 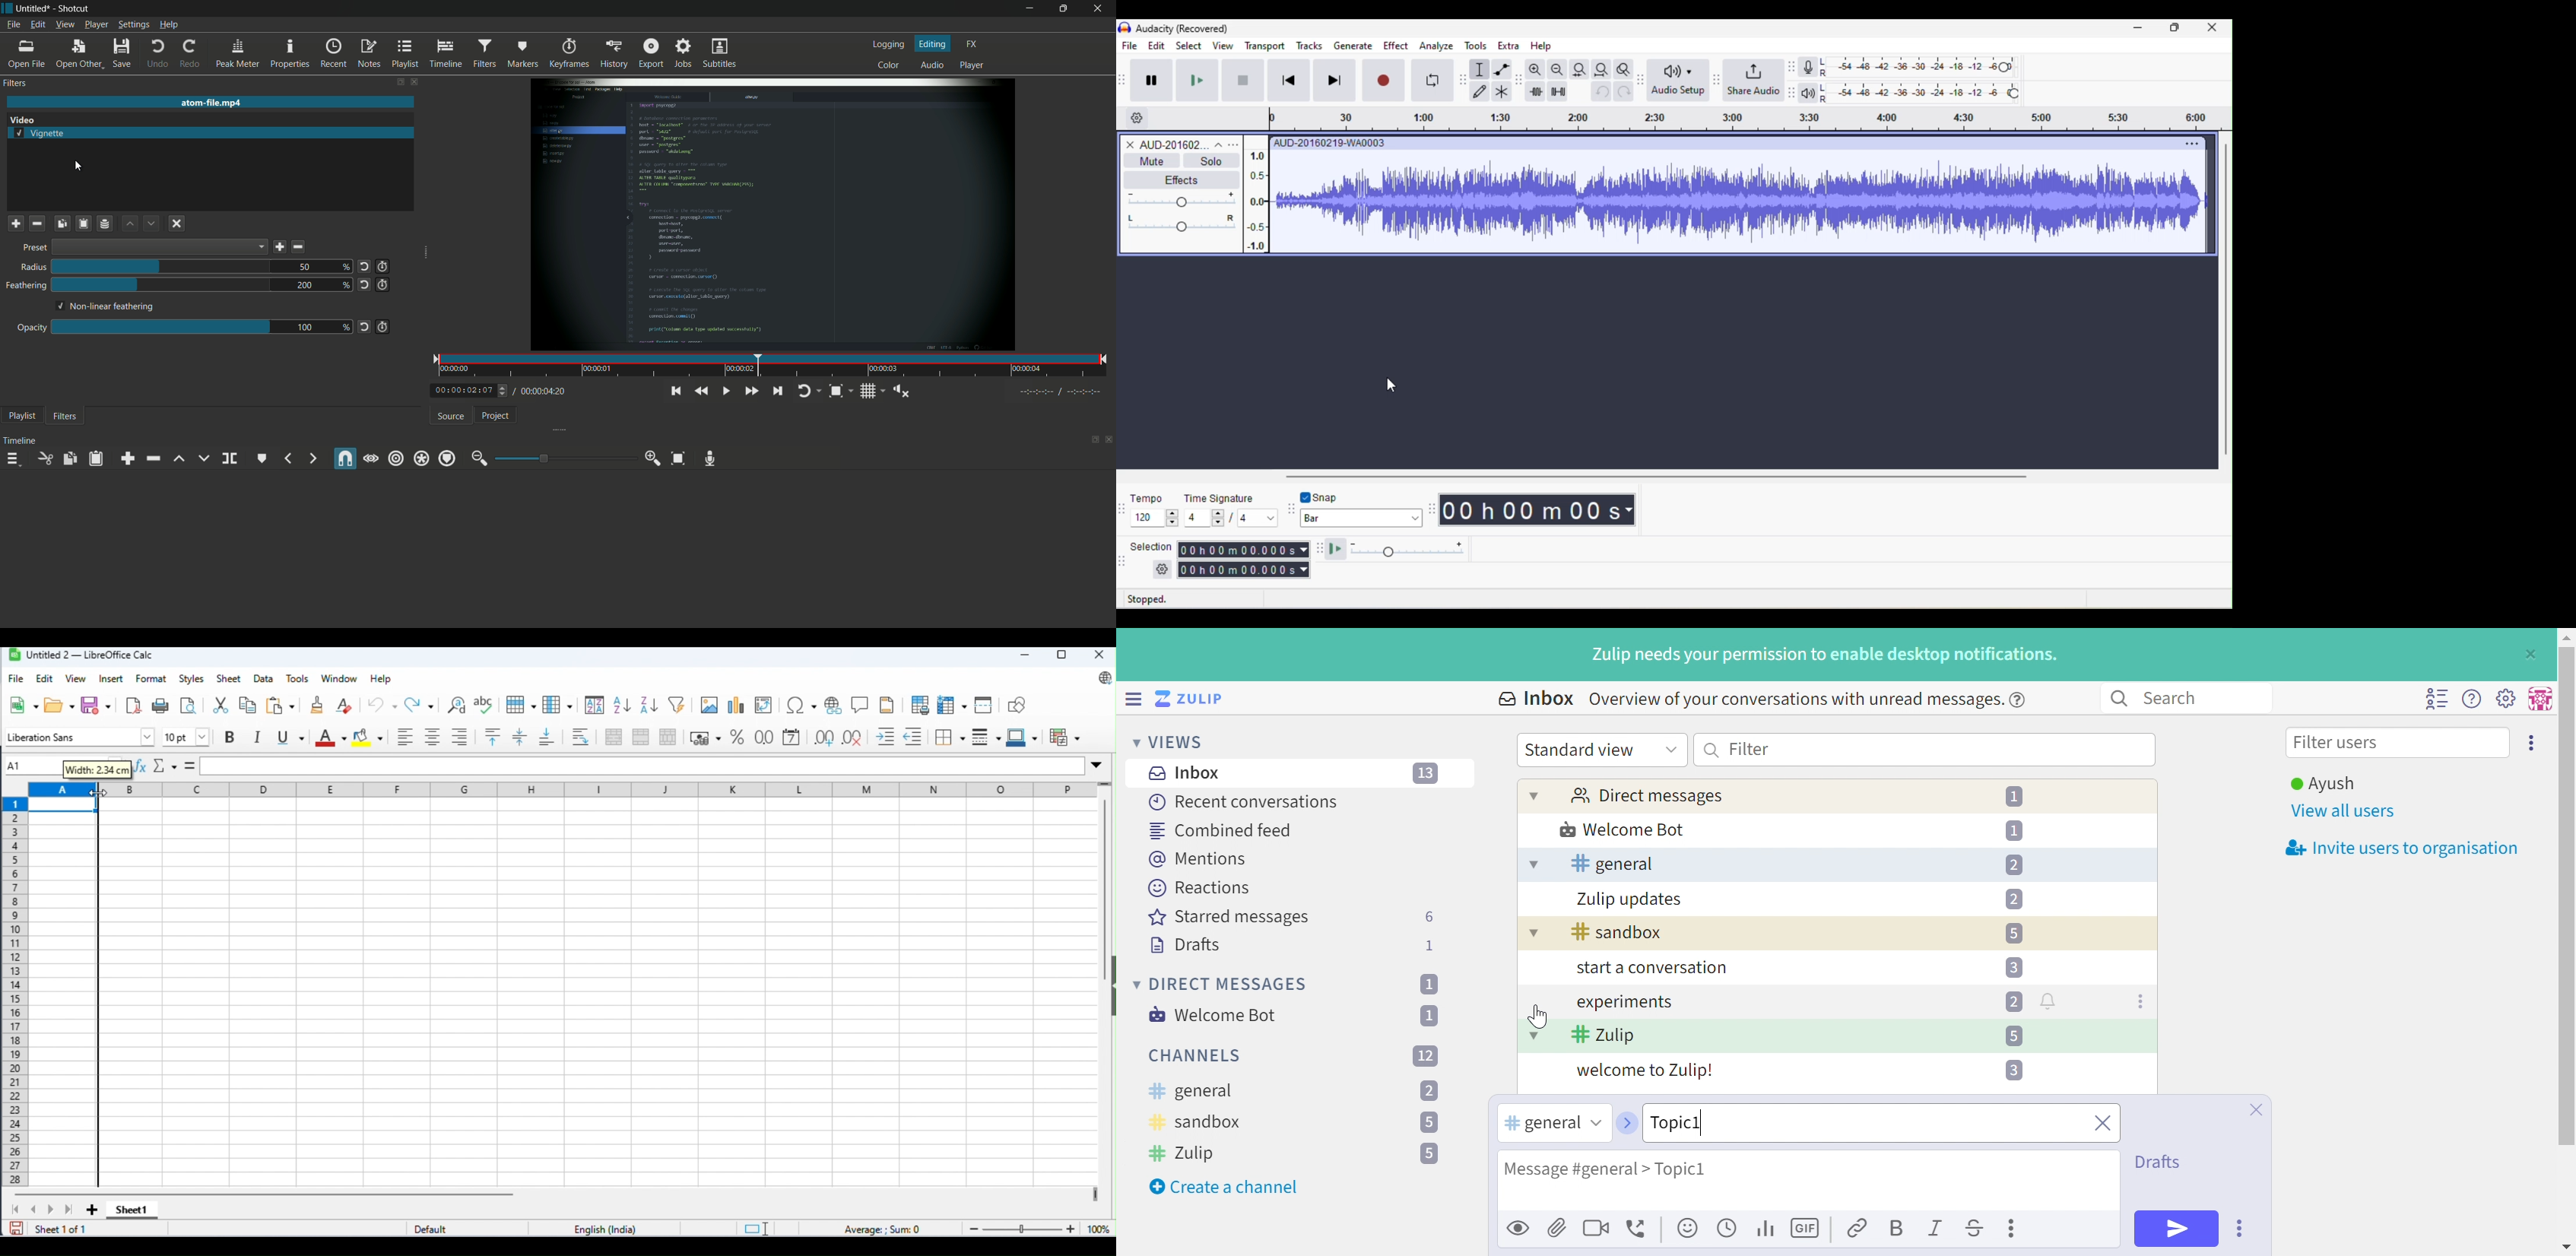 I want to click on format as date, so click(x=793, y=738).